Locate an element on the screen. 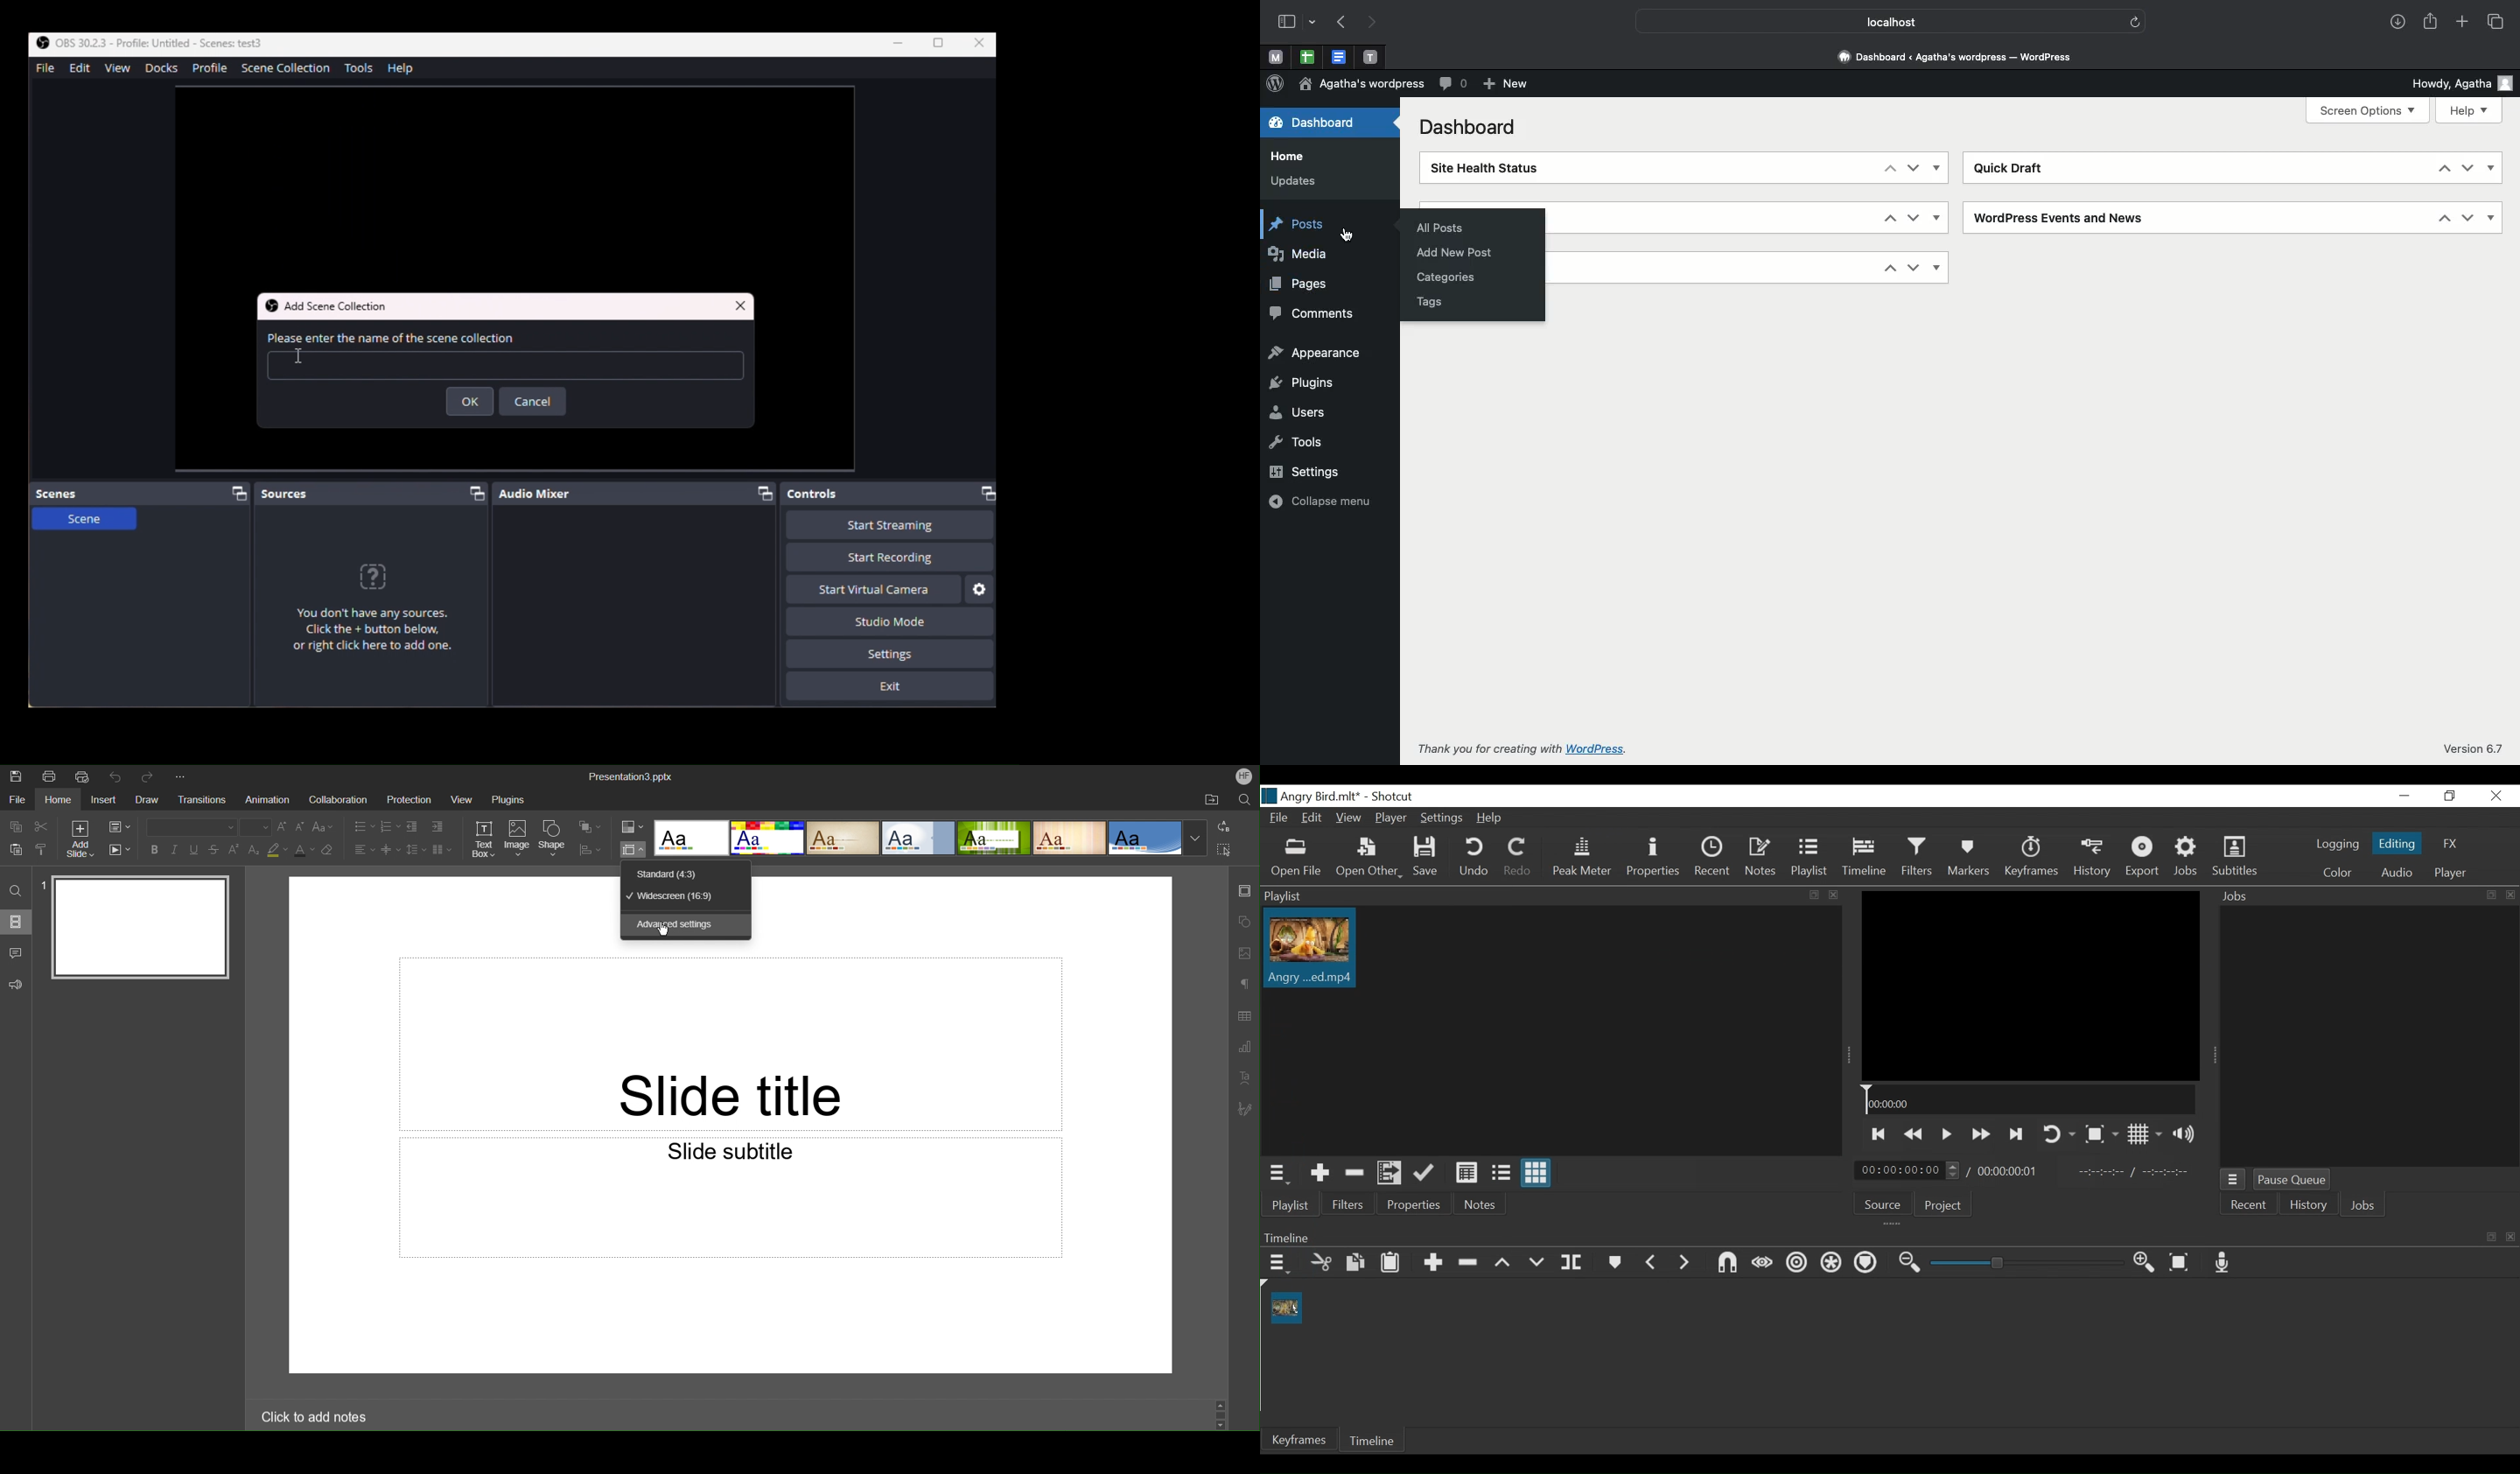  Hide is located at coordinates (1941, 168).